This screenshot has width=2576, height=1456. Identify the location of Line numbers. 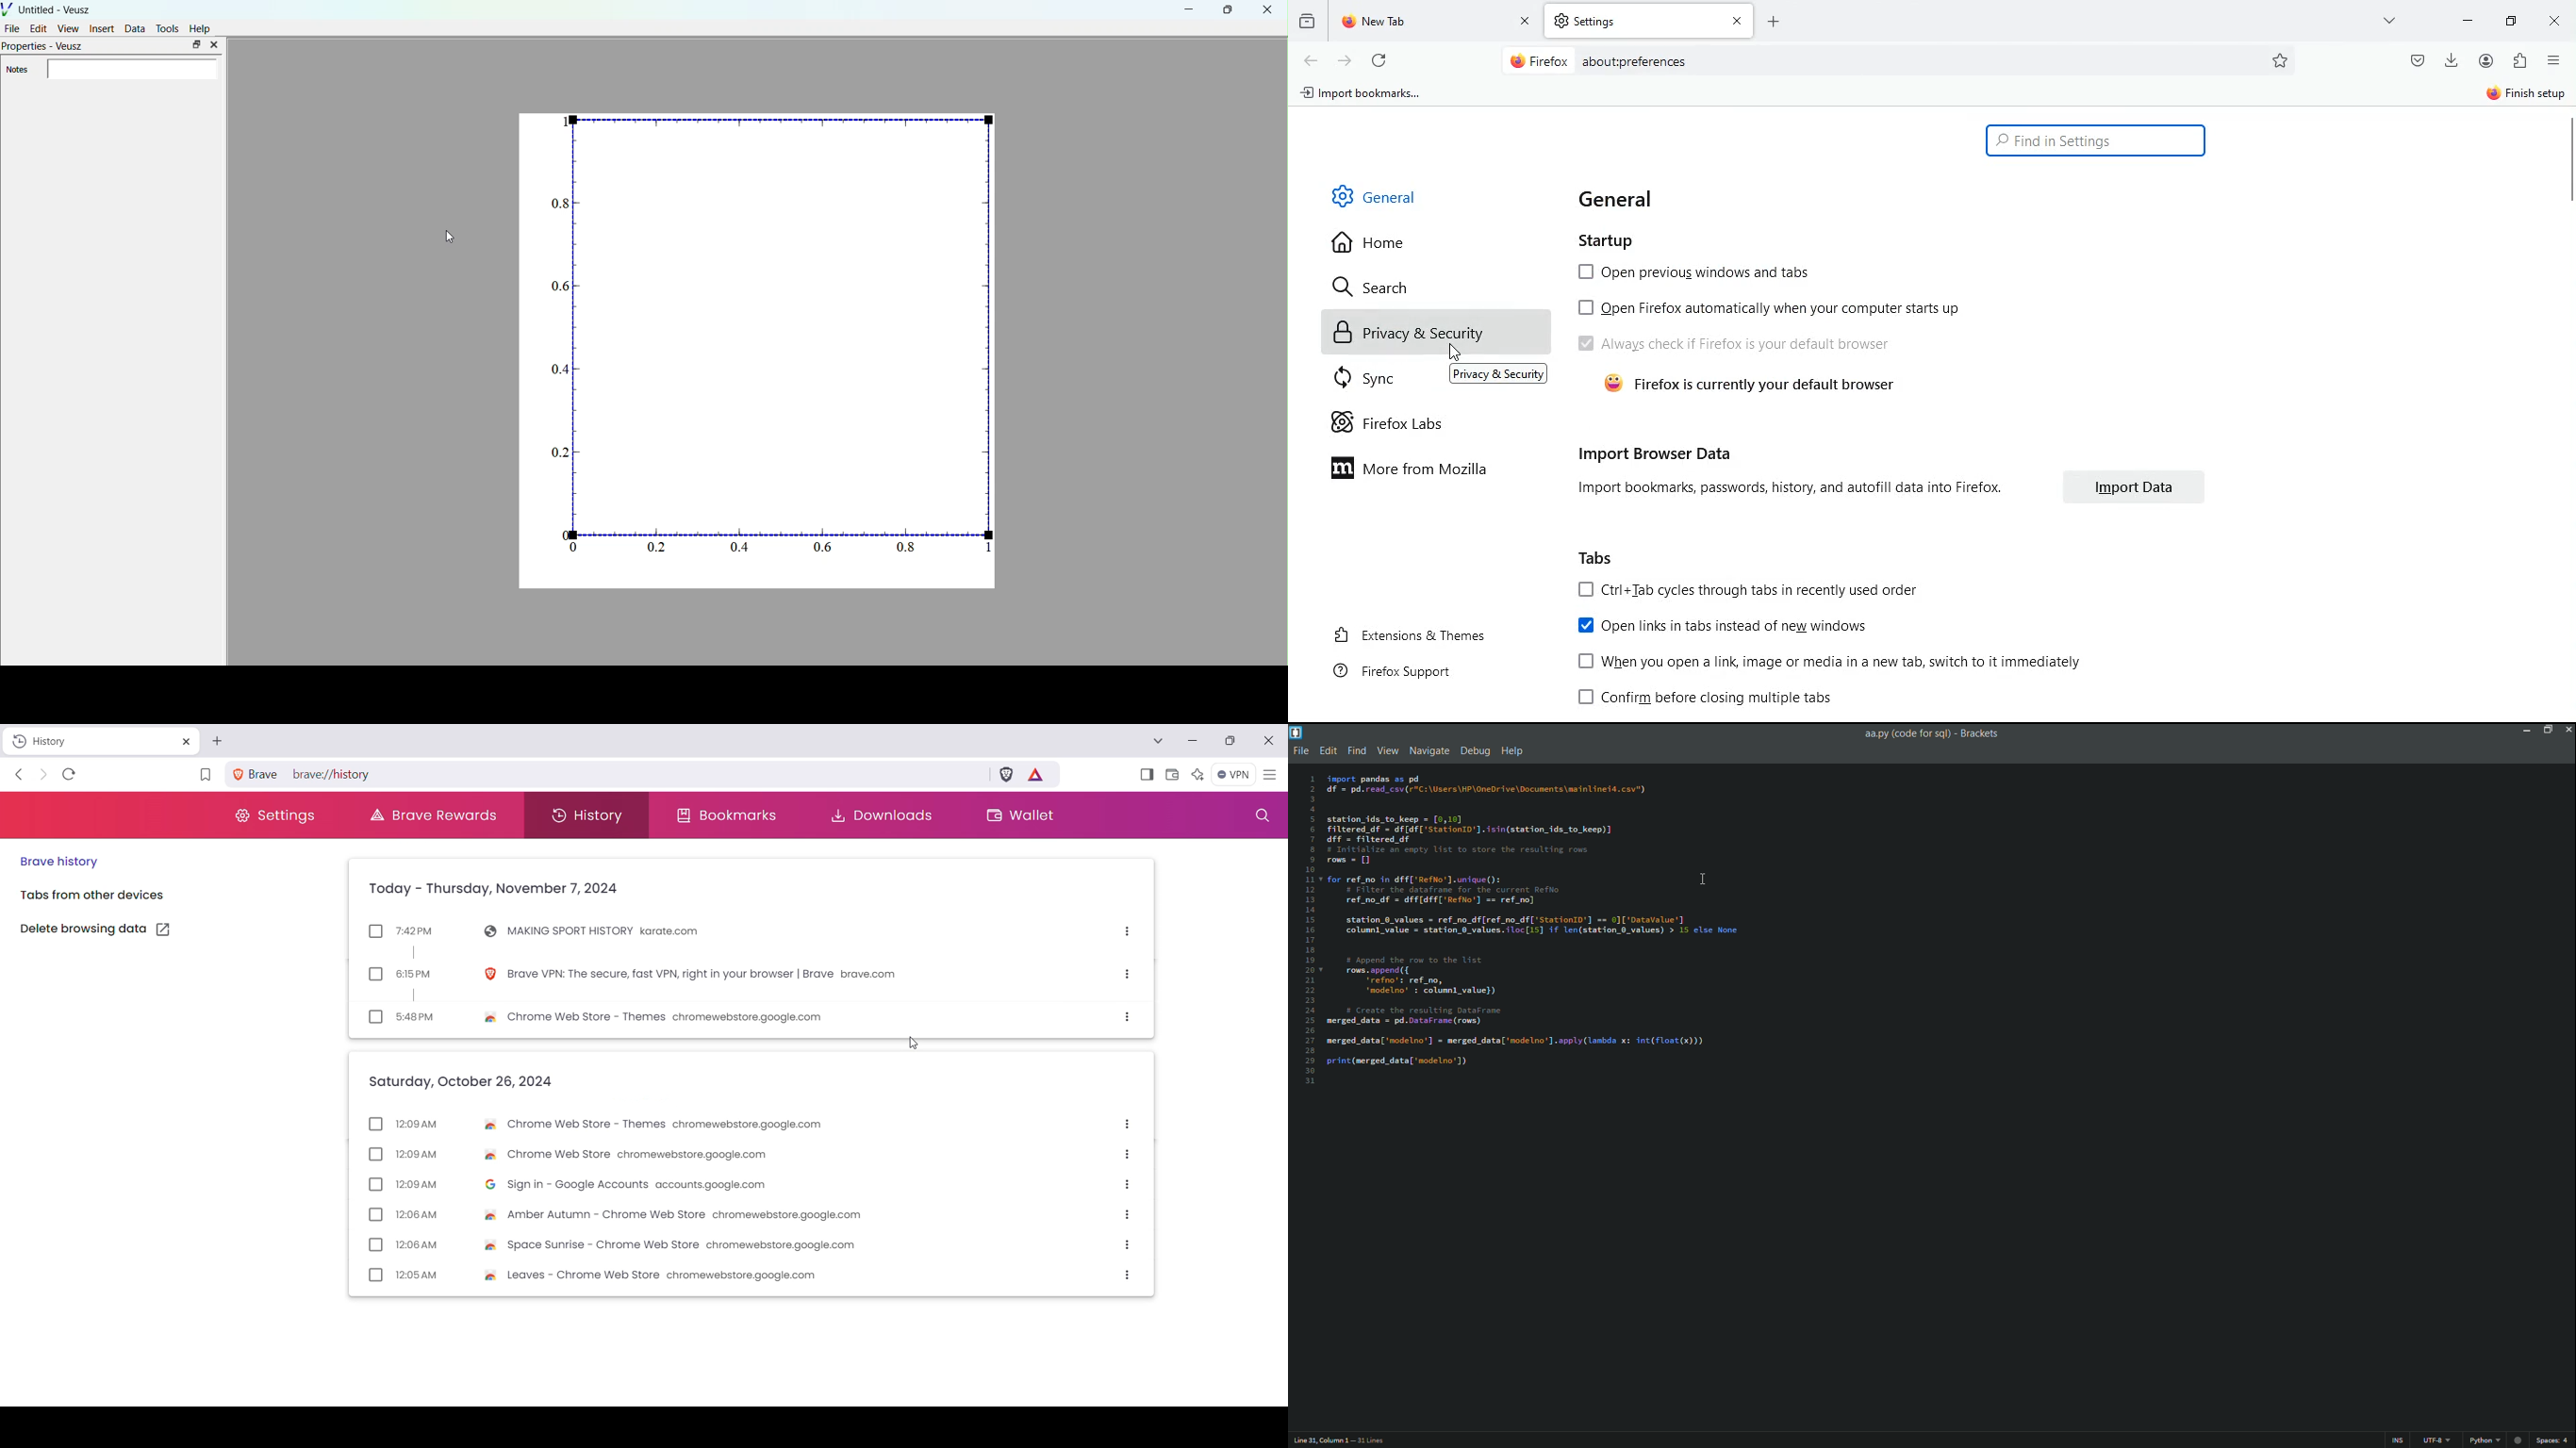
(1301, 928).